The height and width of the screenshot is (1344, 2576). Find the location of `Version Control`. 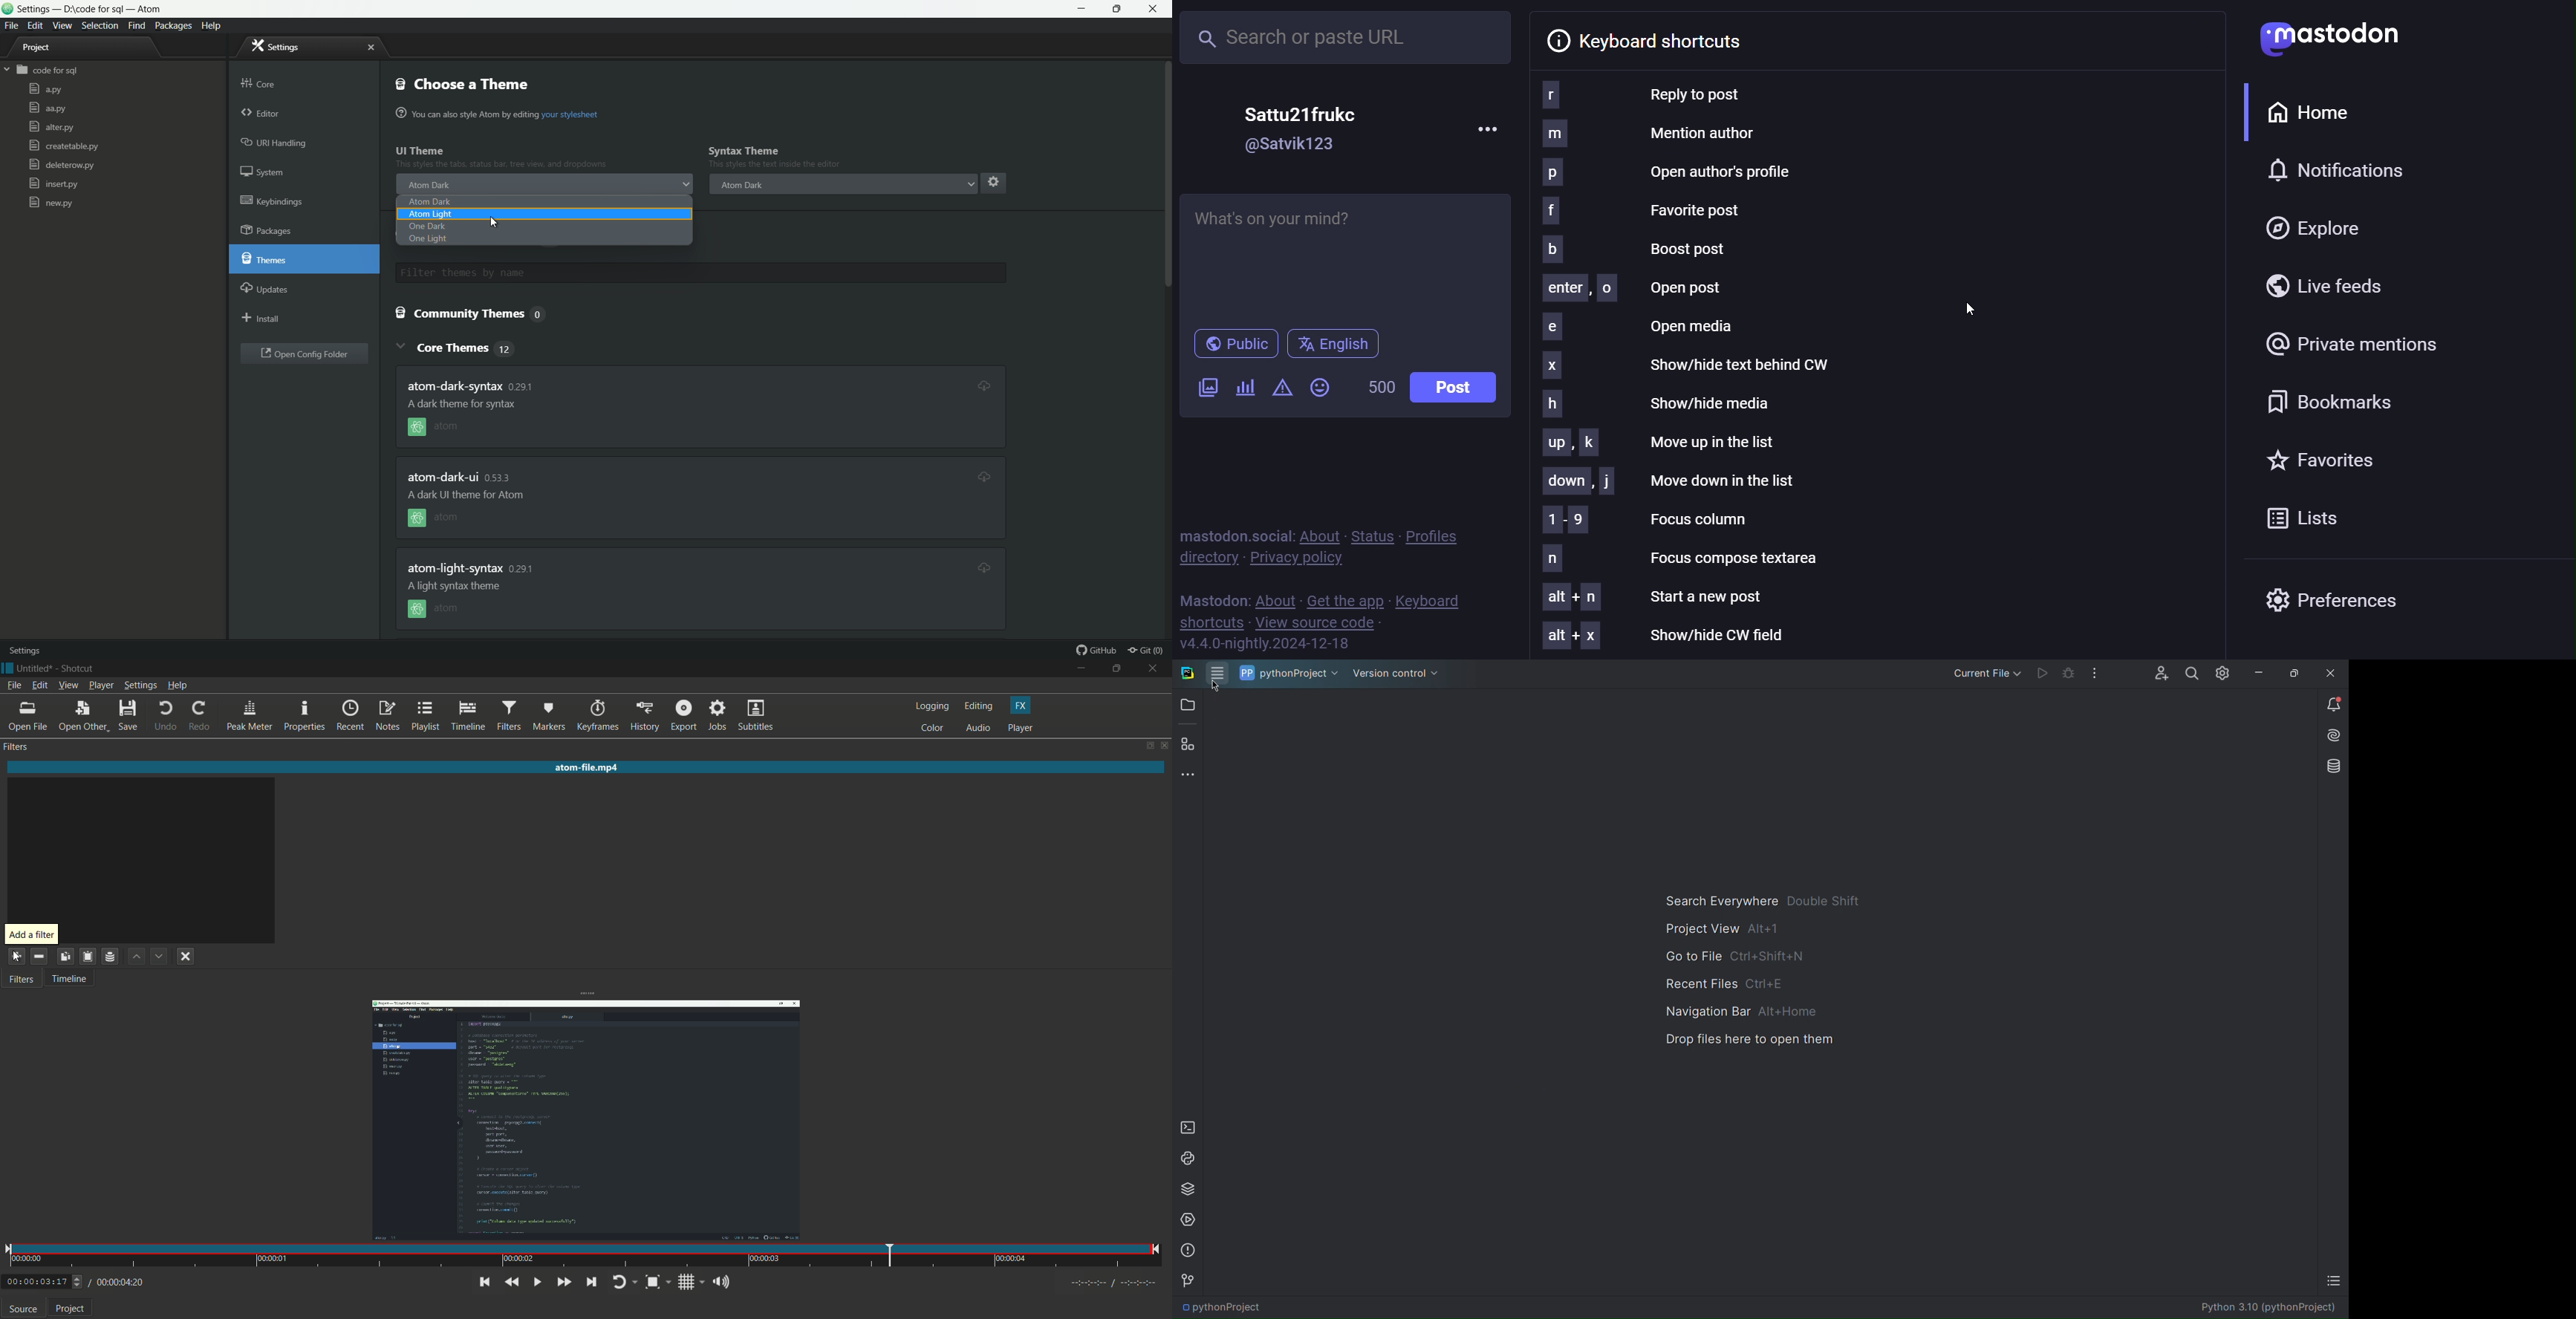

Version Control is located at coordinates (1187, 1281).